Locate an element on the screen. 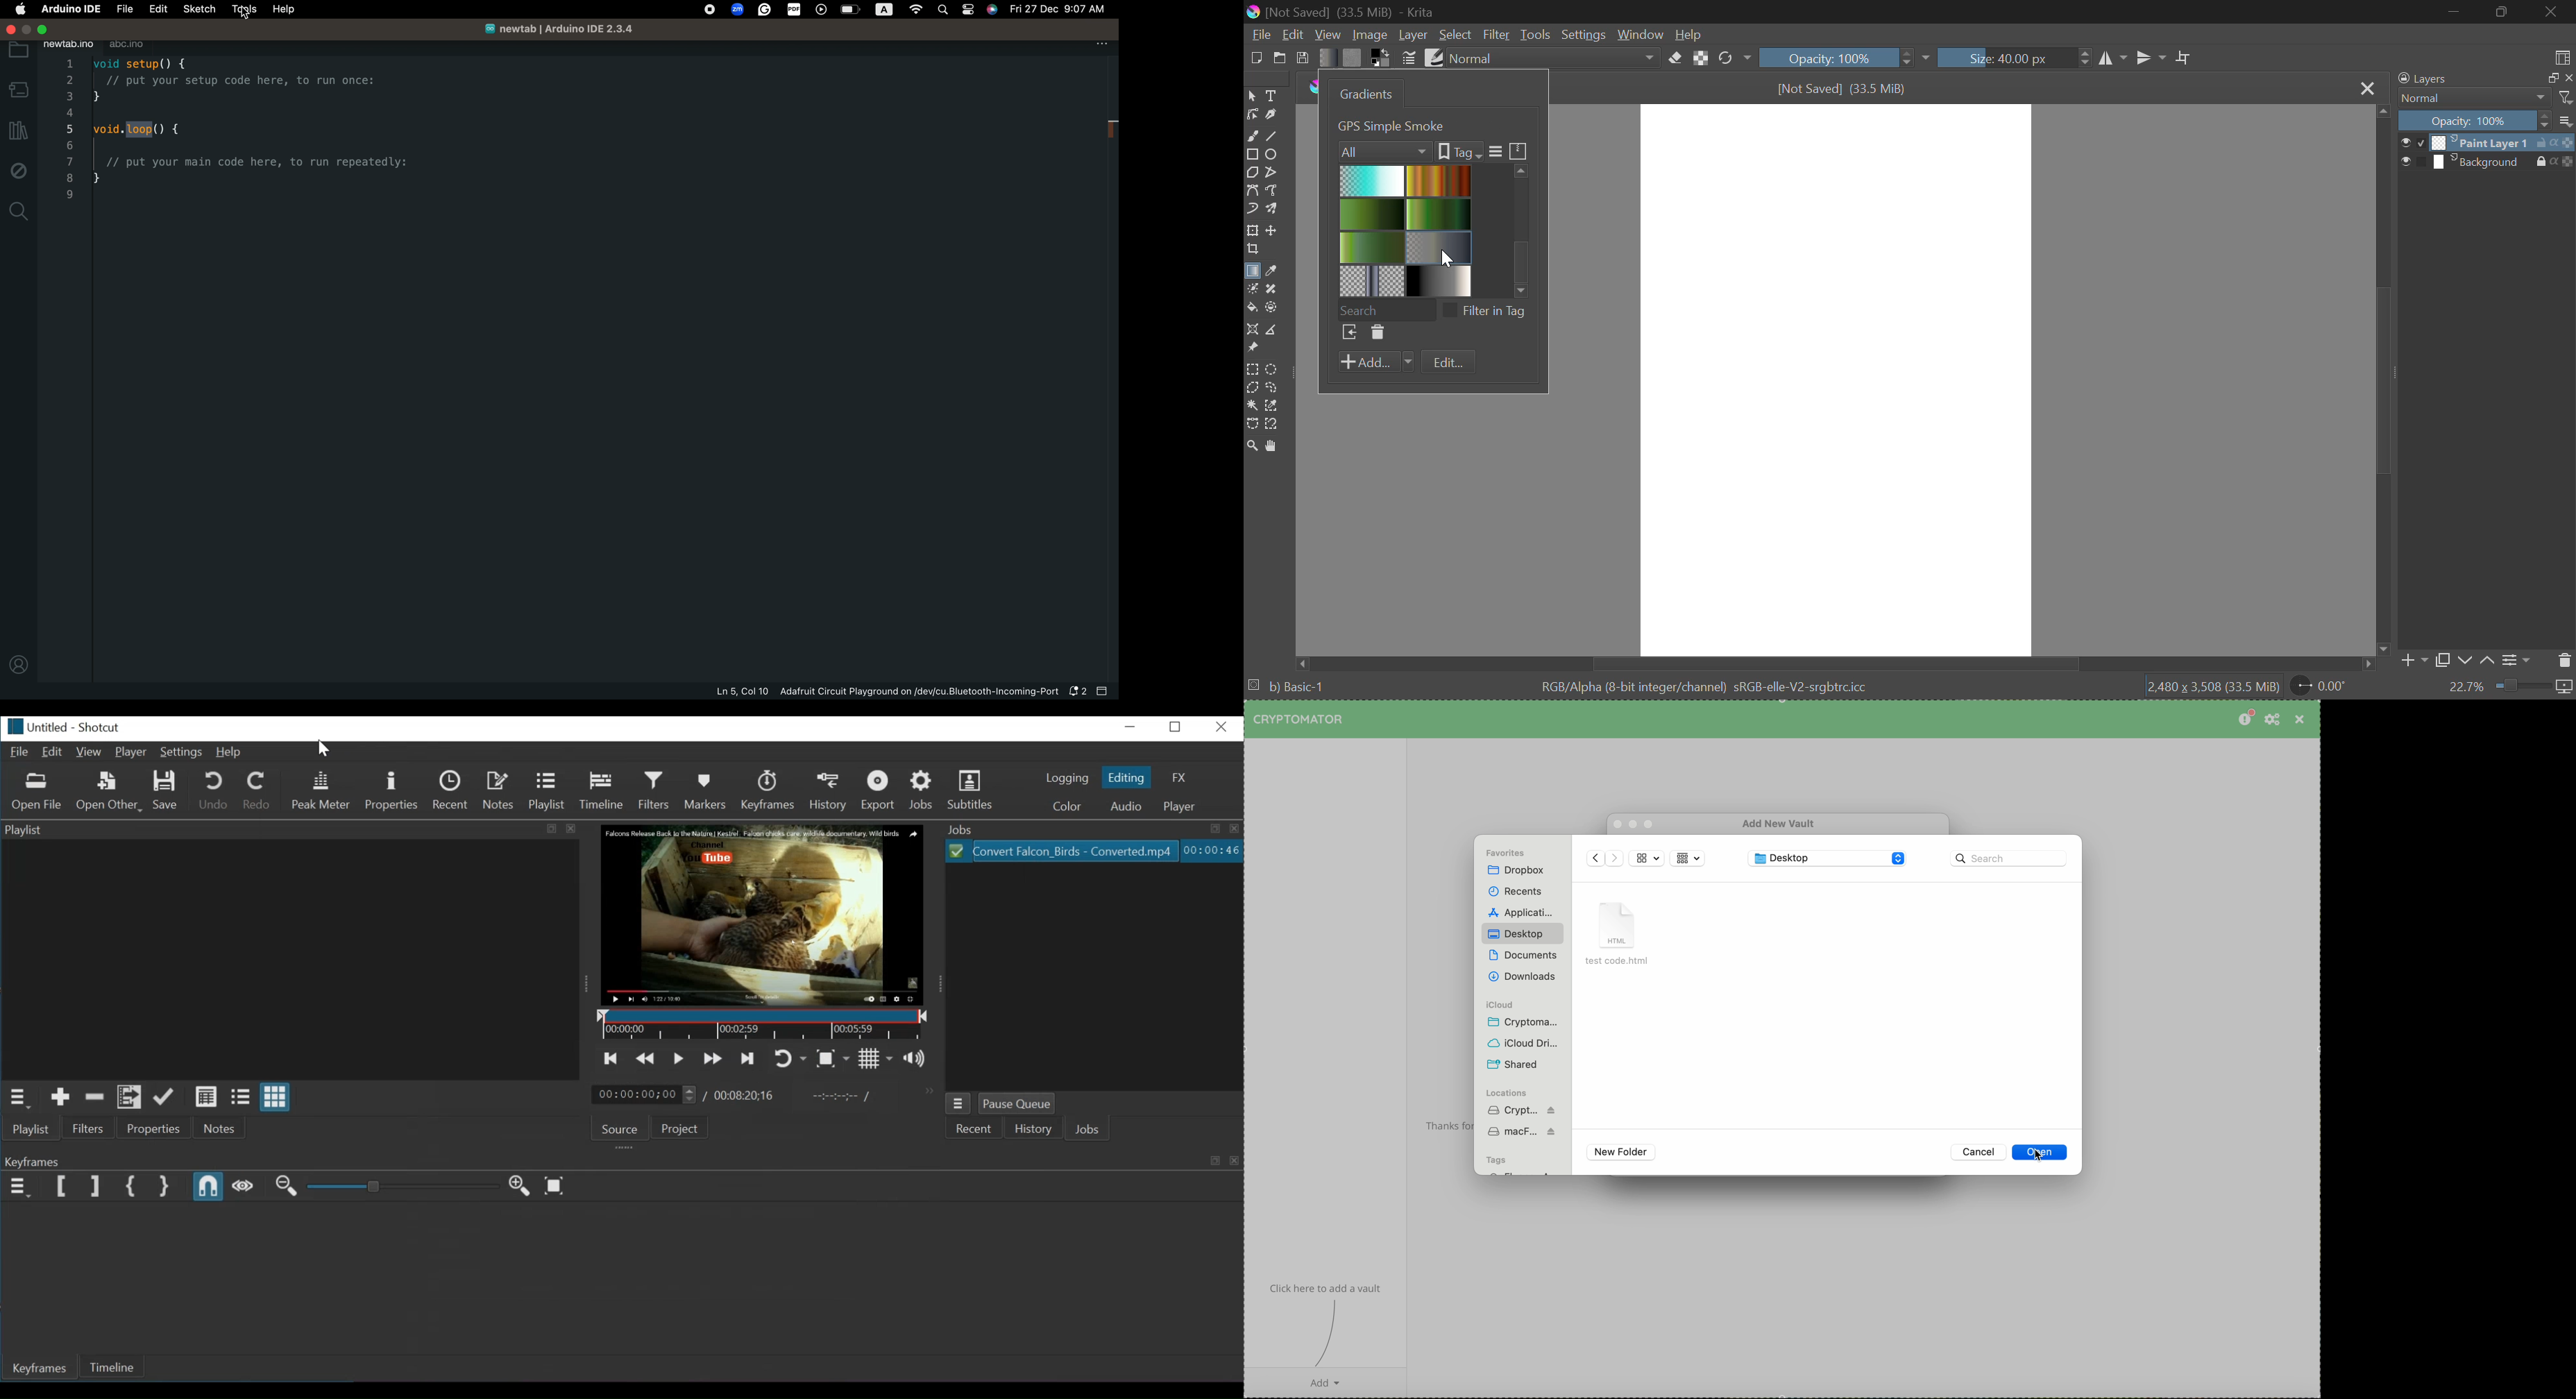 The height and width of the screenshot is (1400, 2576). Timeline is located at coordinates (602, 791).